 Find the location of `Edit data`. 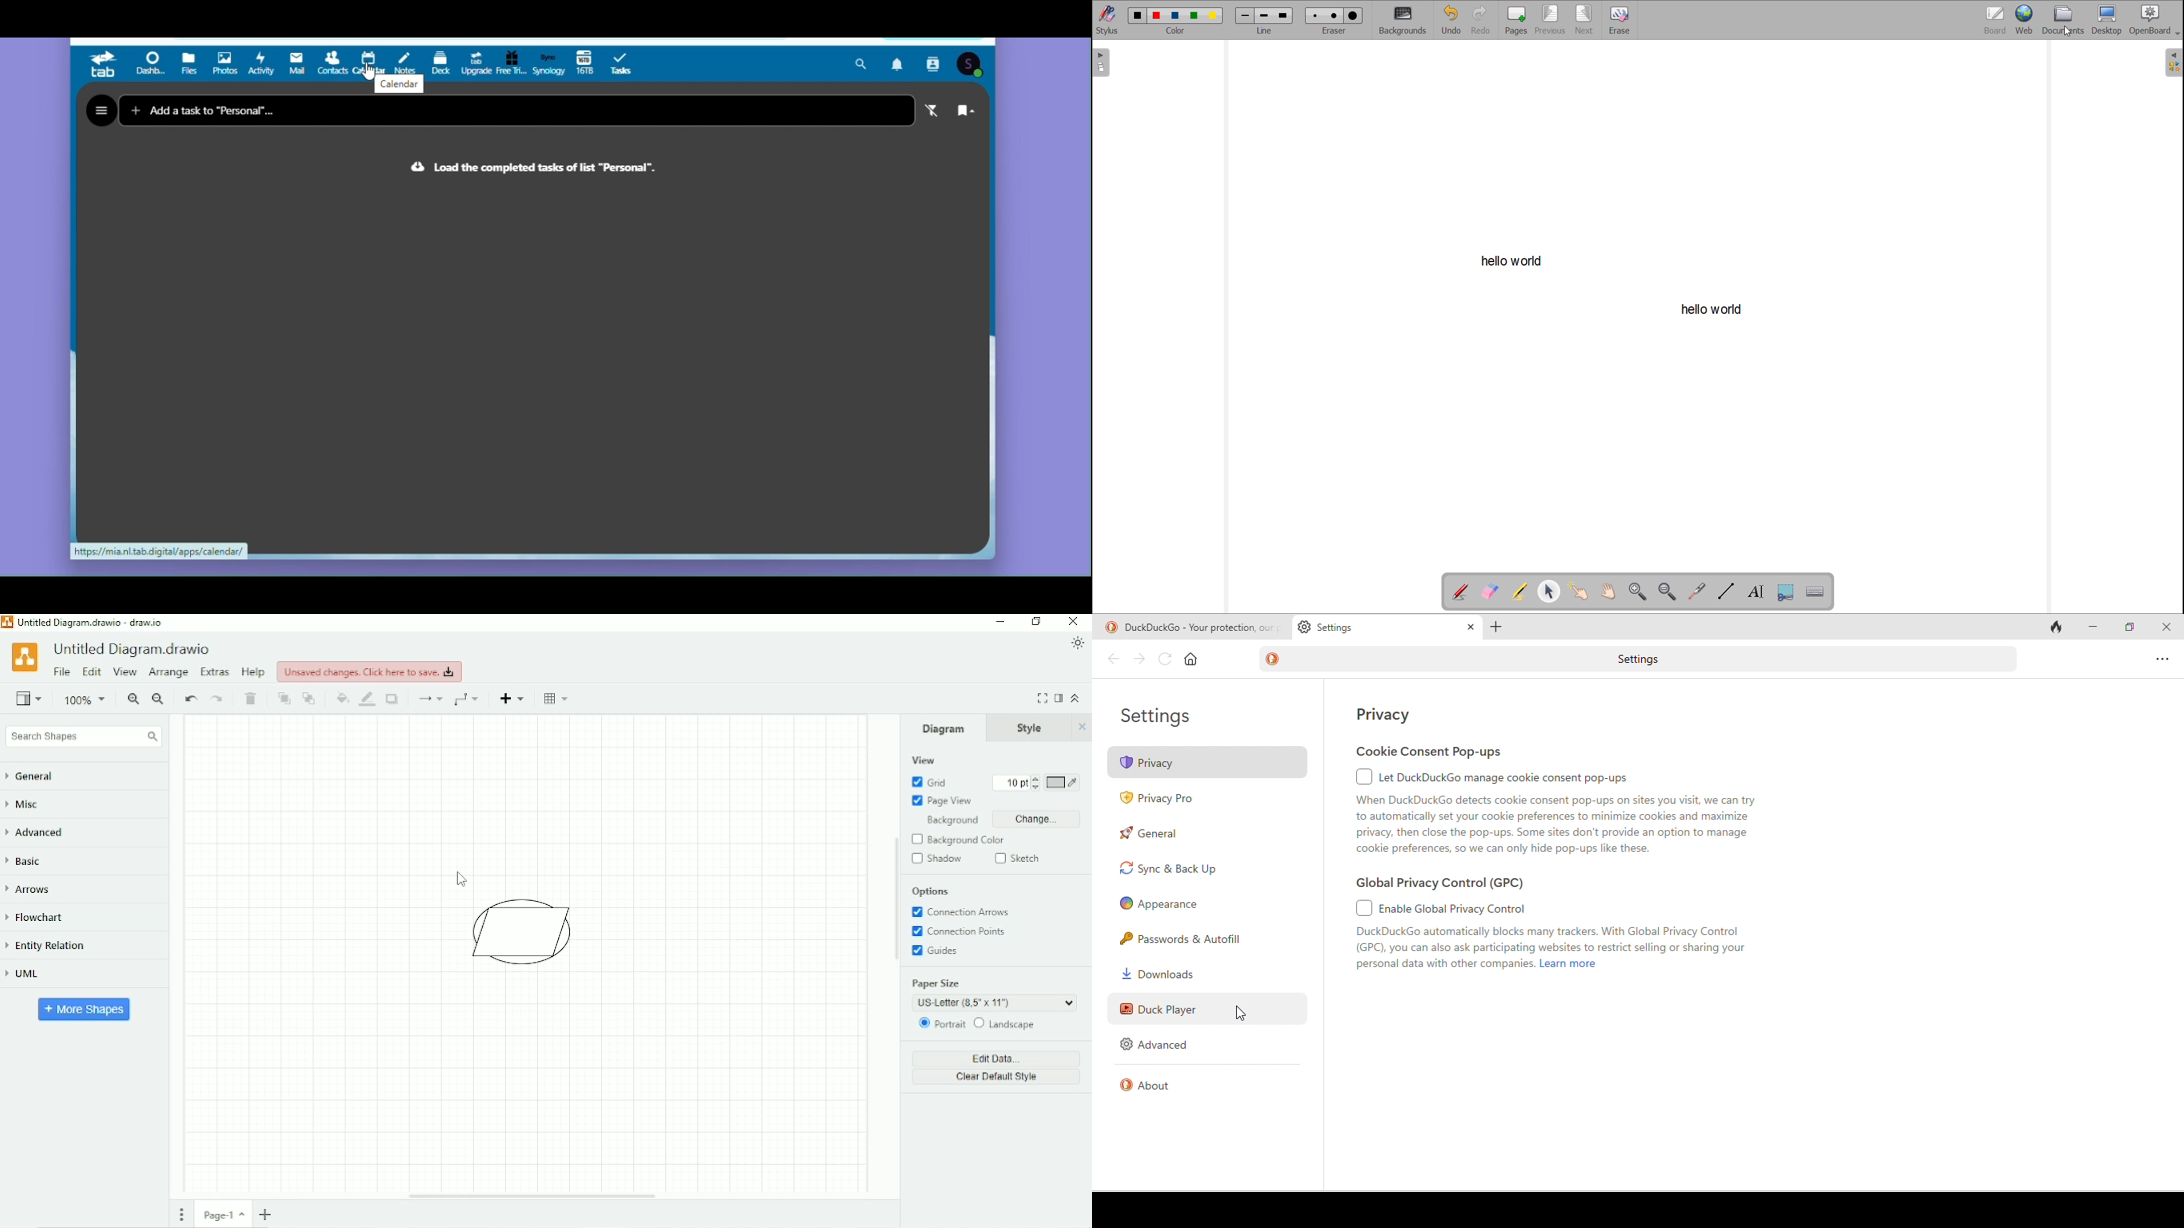

Edit data is located at coordinates (998, 1058).